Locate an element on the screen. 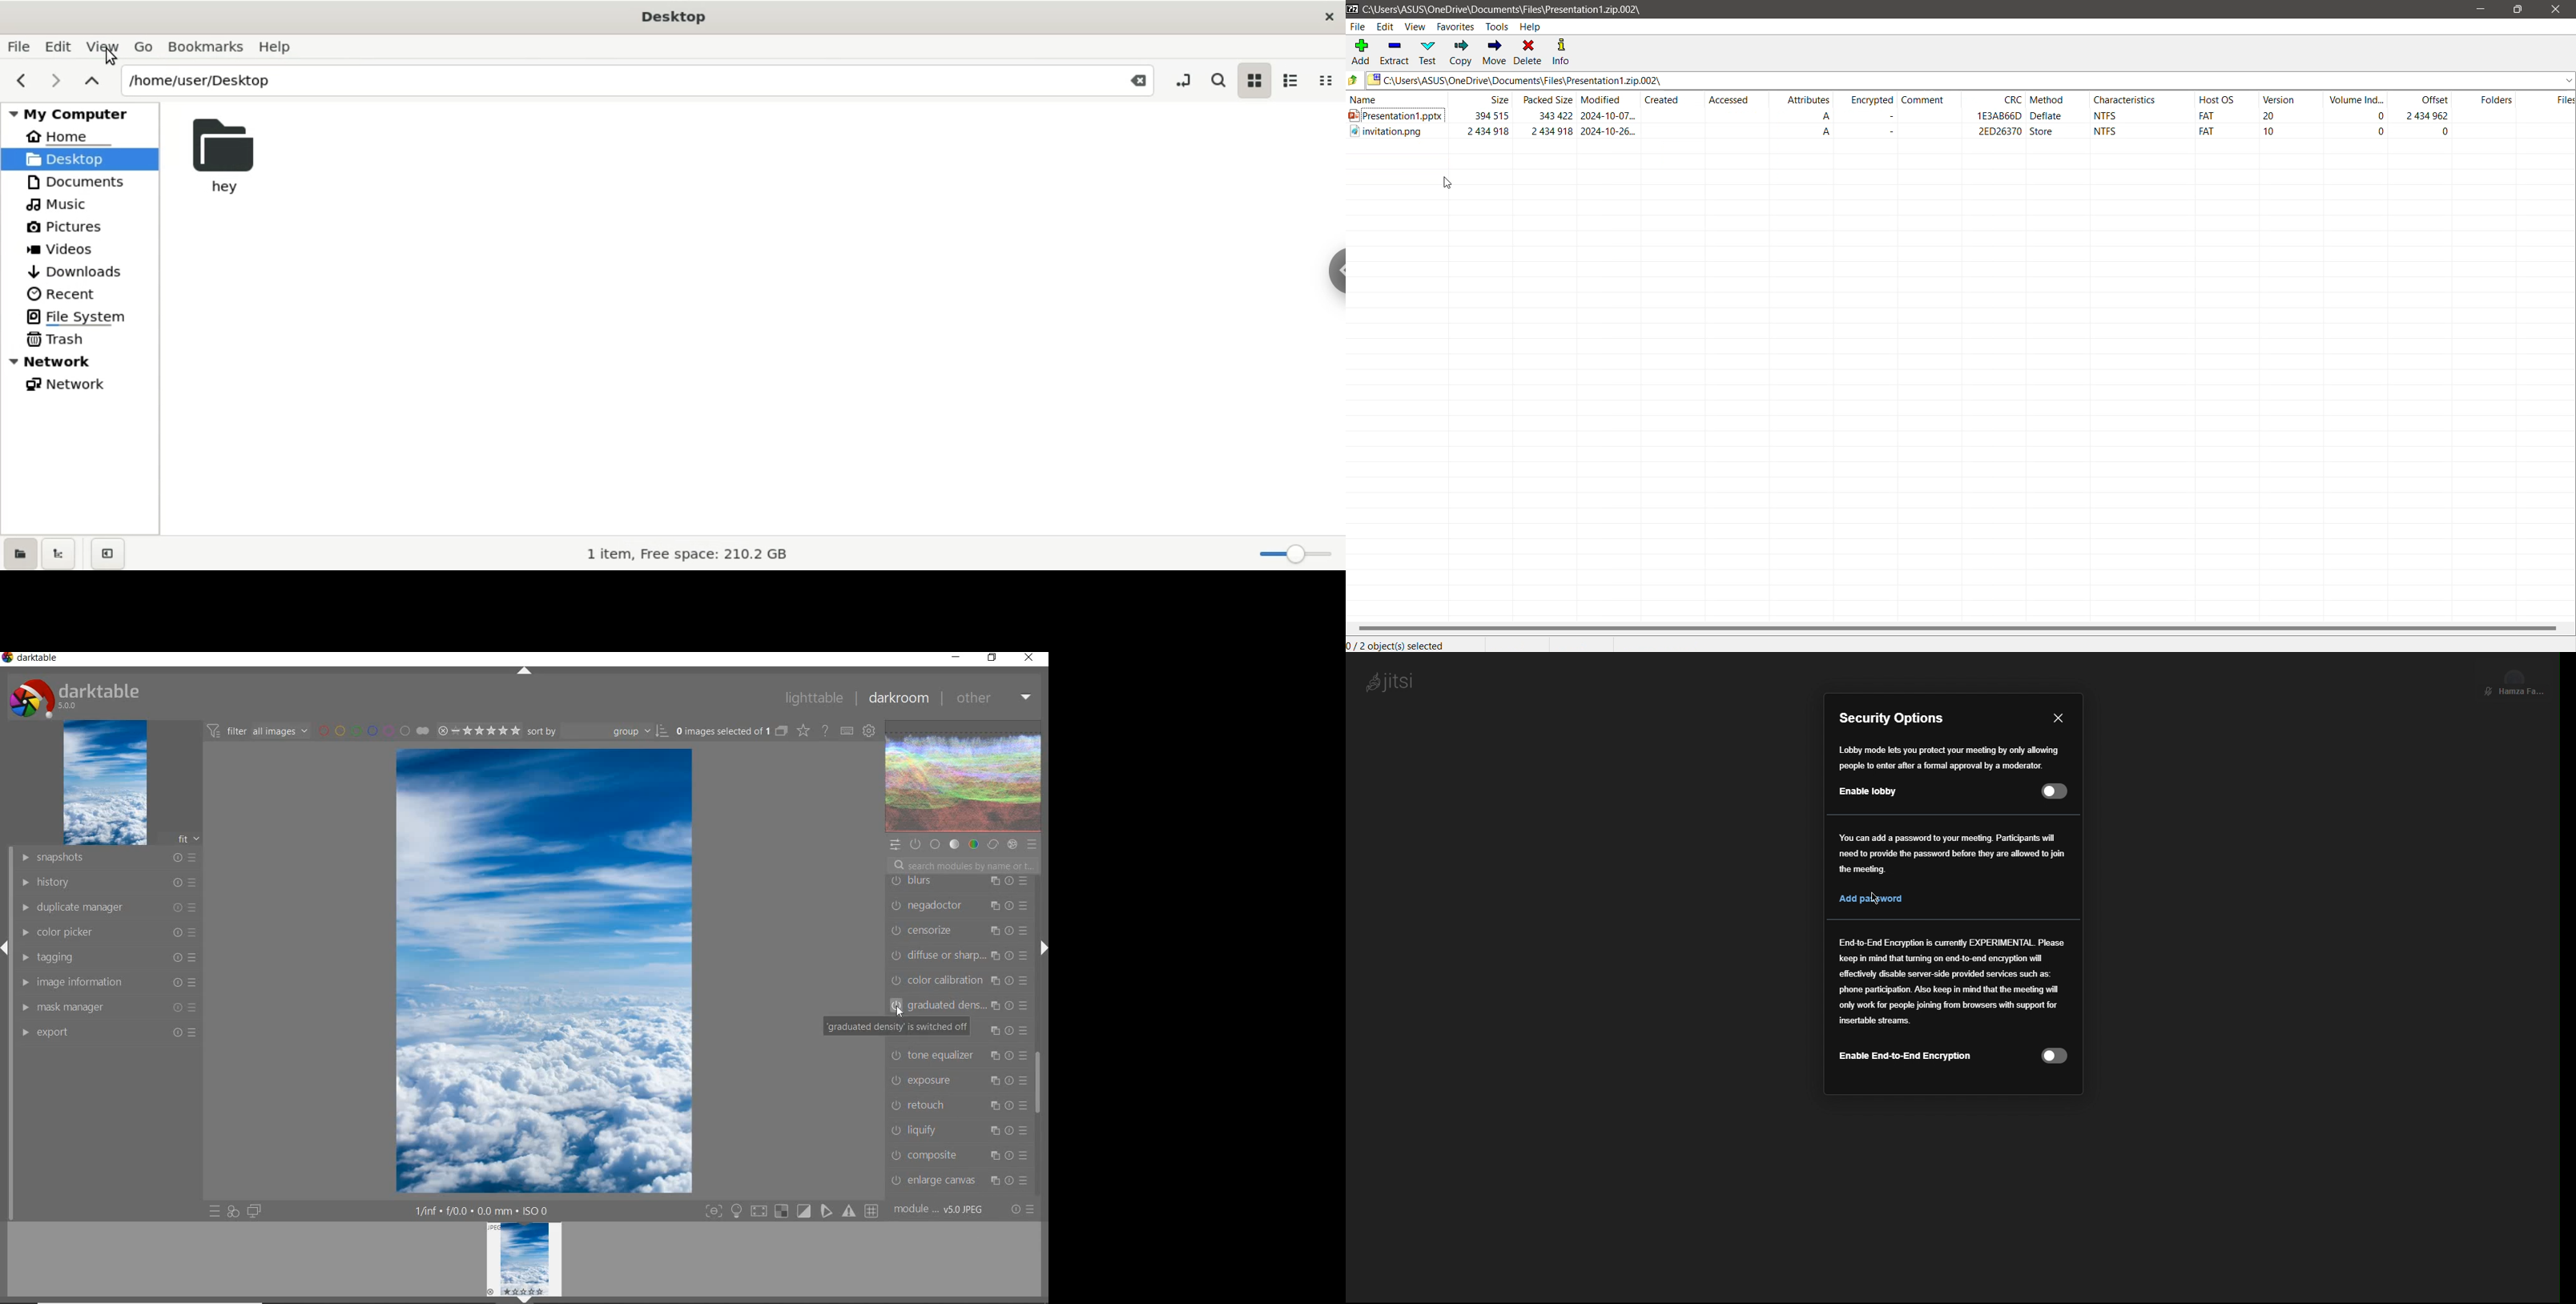  composite is located at coordinates (962, 1155).